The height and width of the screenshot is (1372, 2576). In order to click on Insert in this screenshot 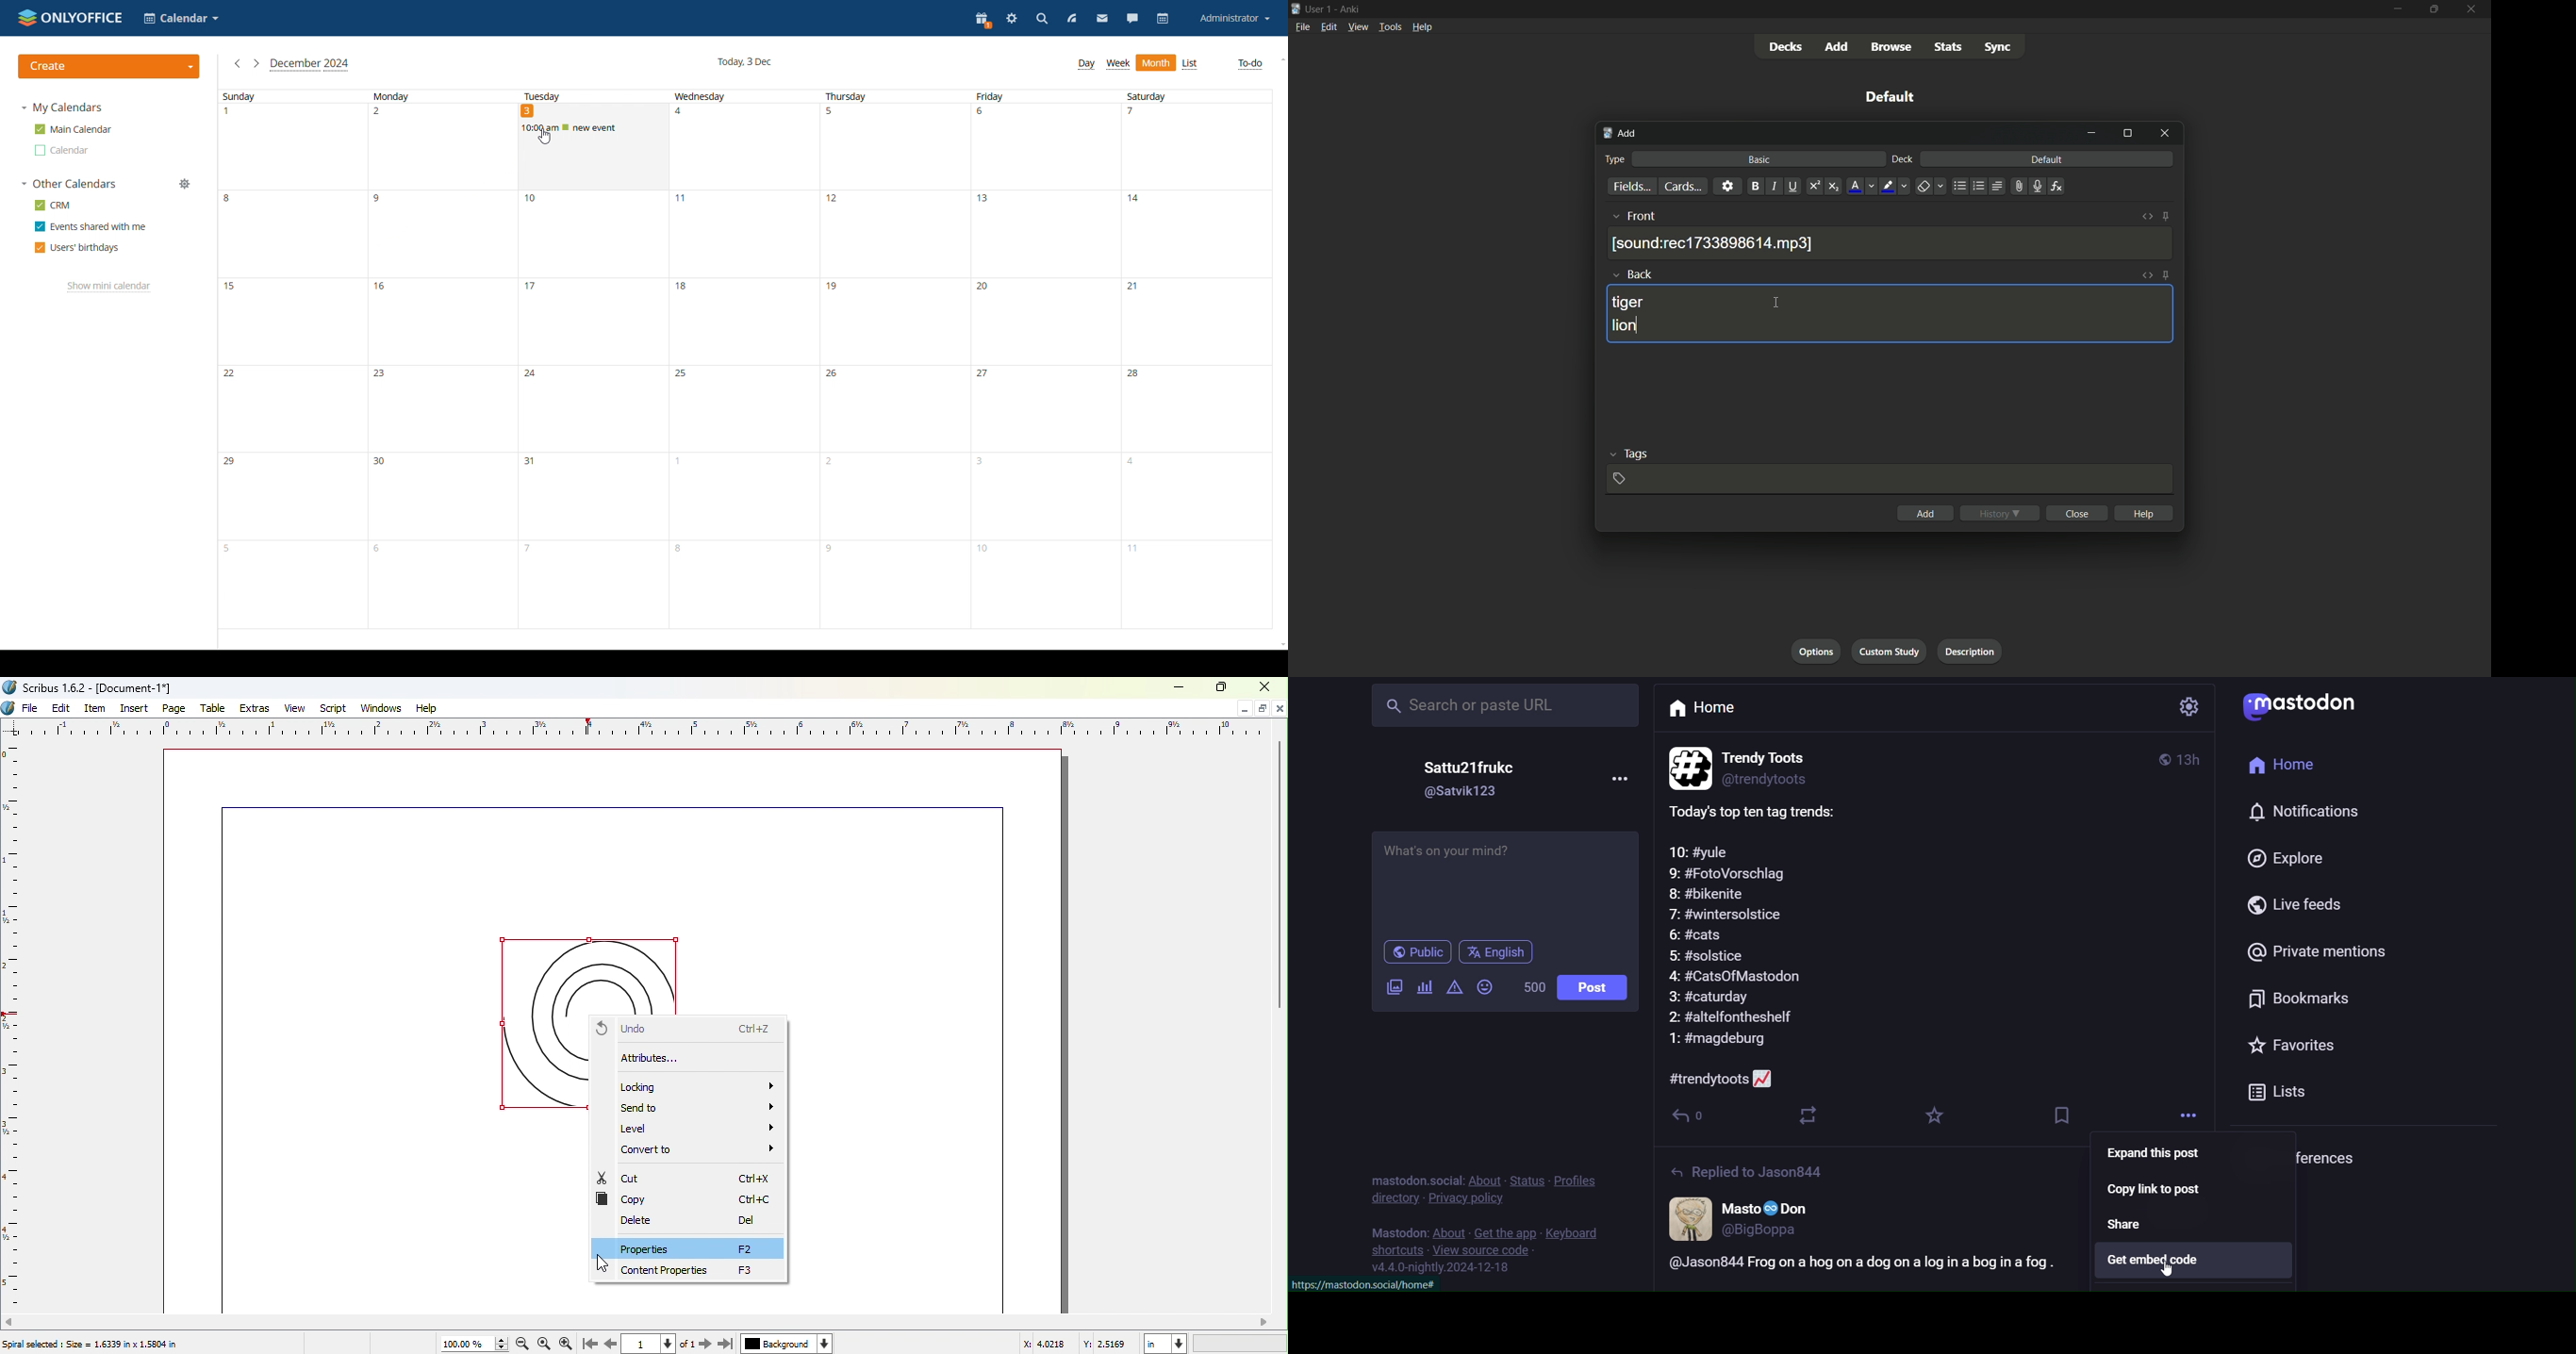, I will do `click(136, 708)`.